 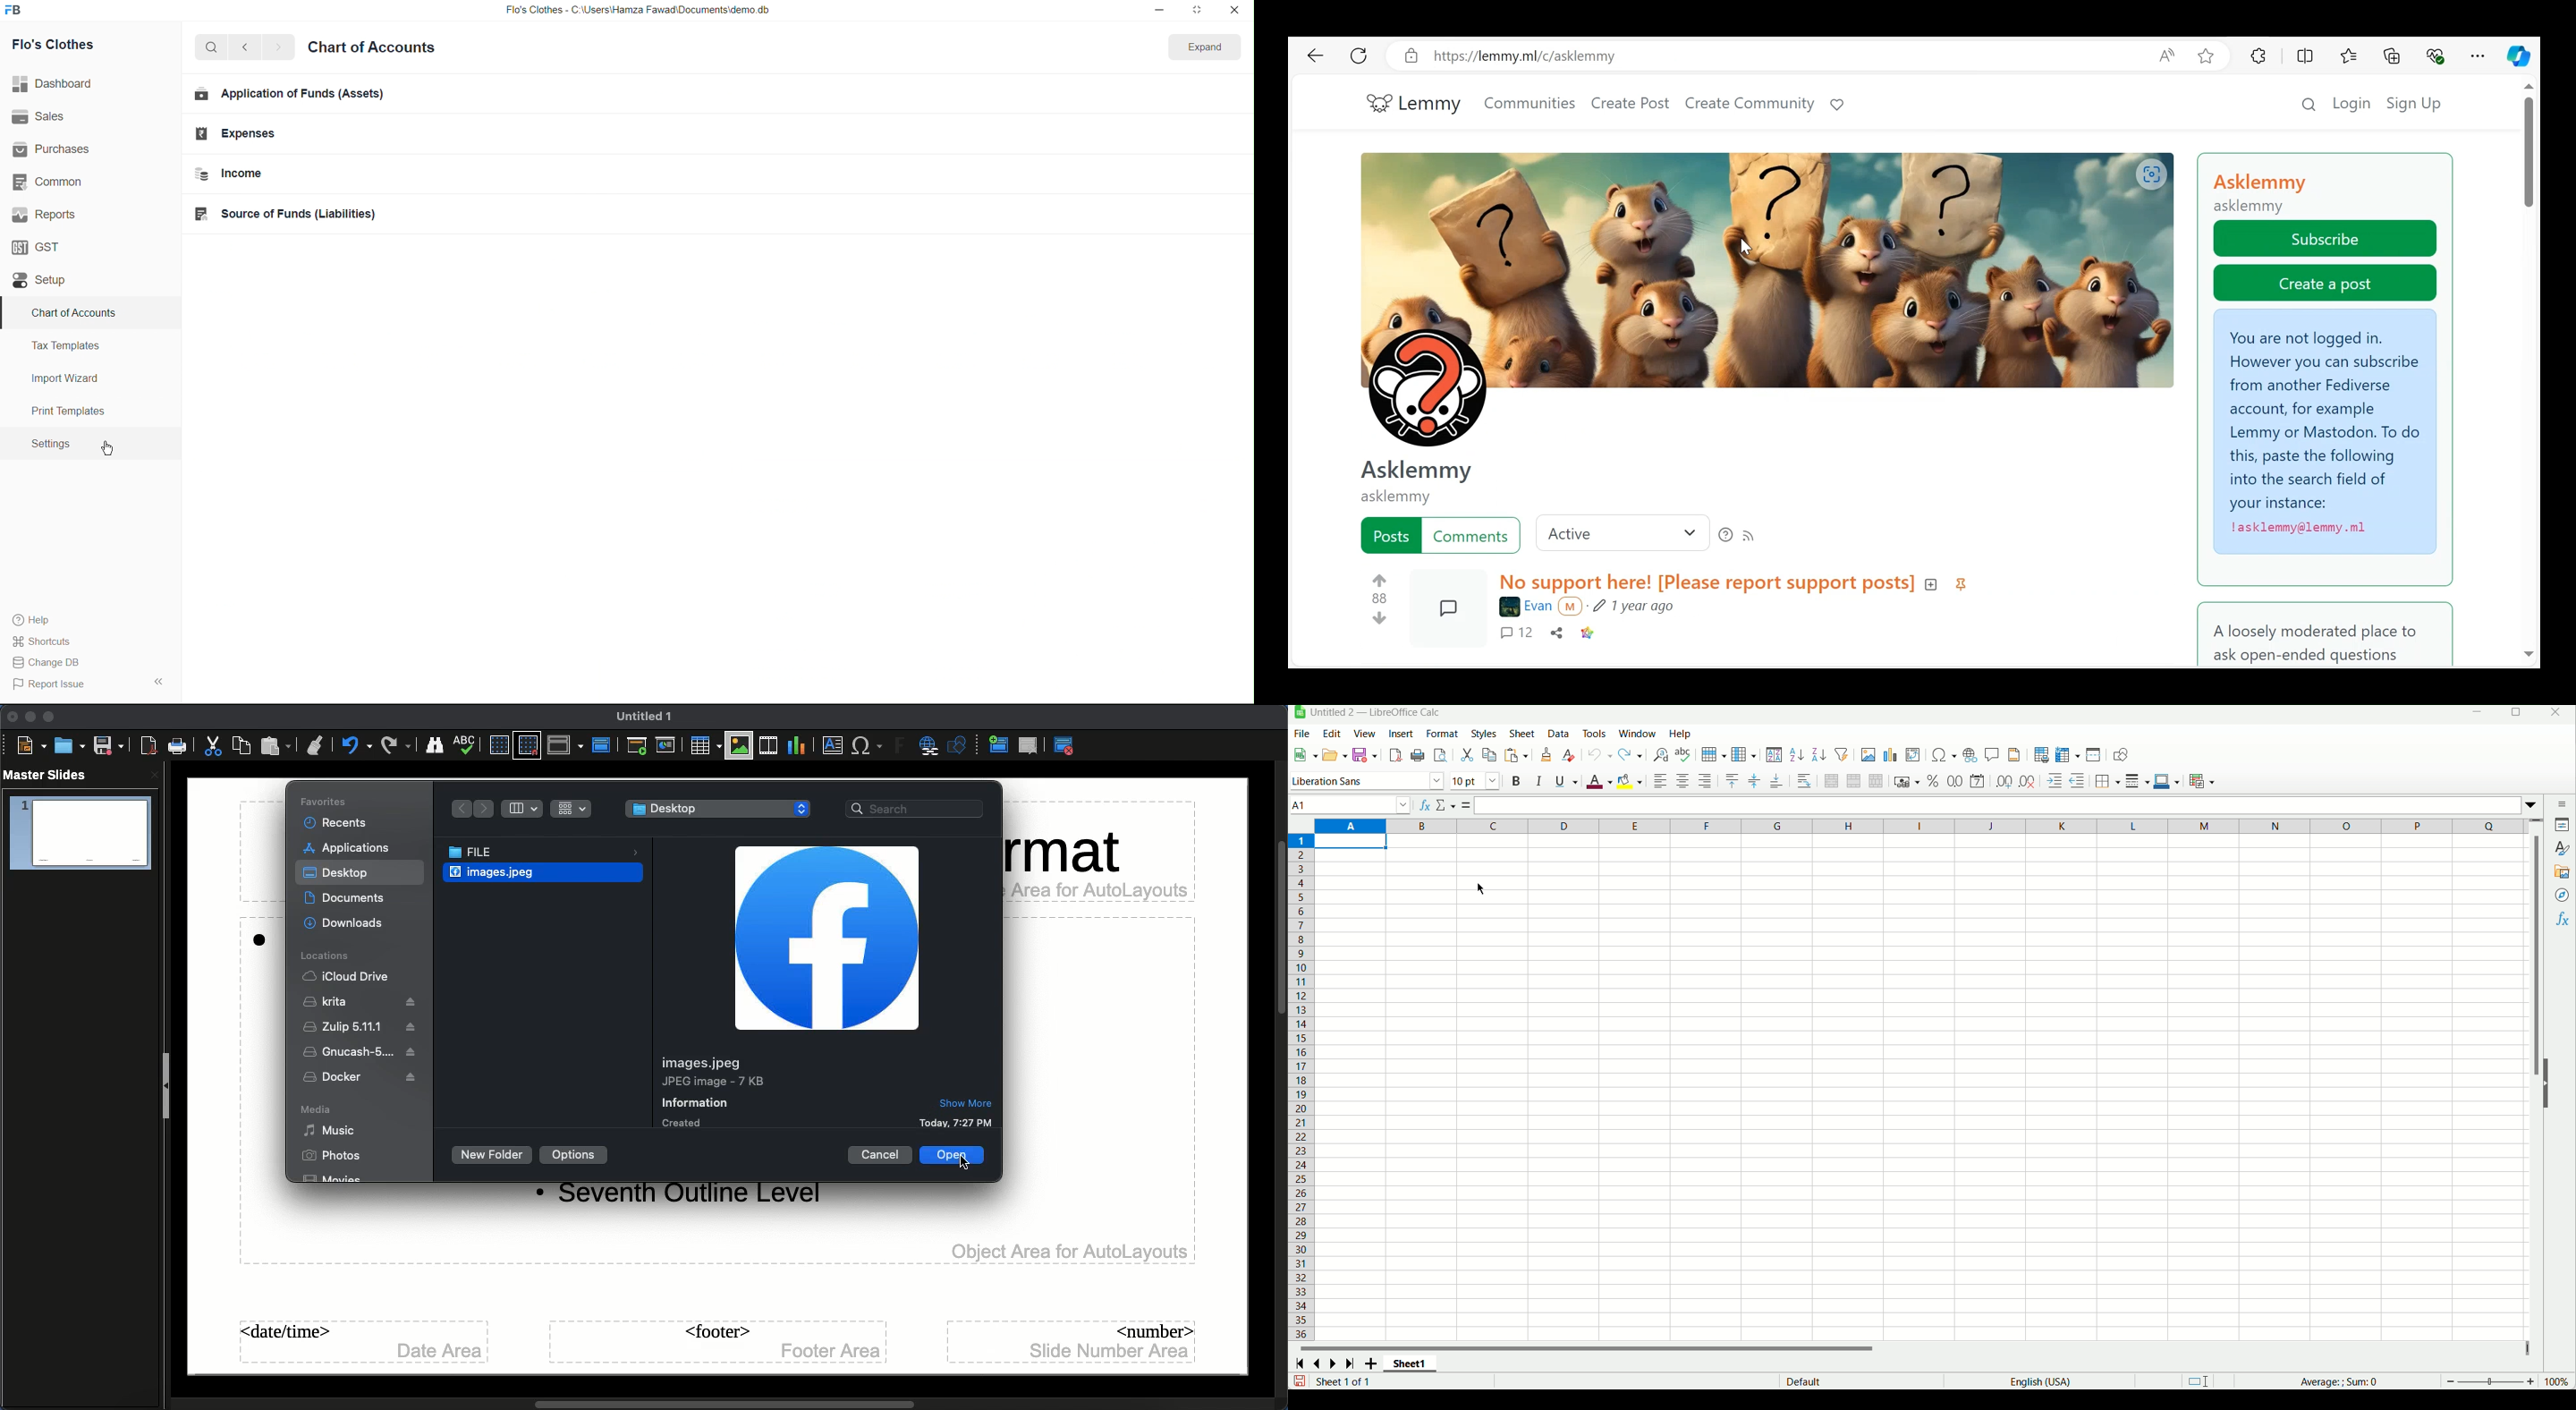 I want to click on Chart, so click(x=794, y=747).